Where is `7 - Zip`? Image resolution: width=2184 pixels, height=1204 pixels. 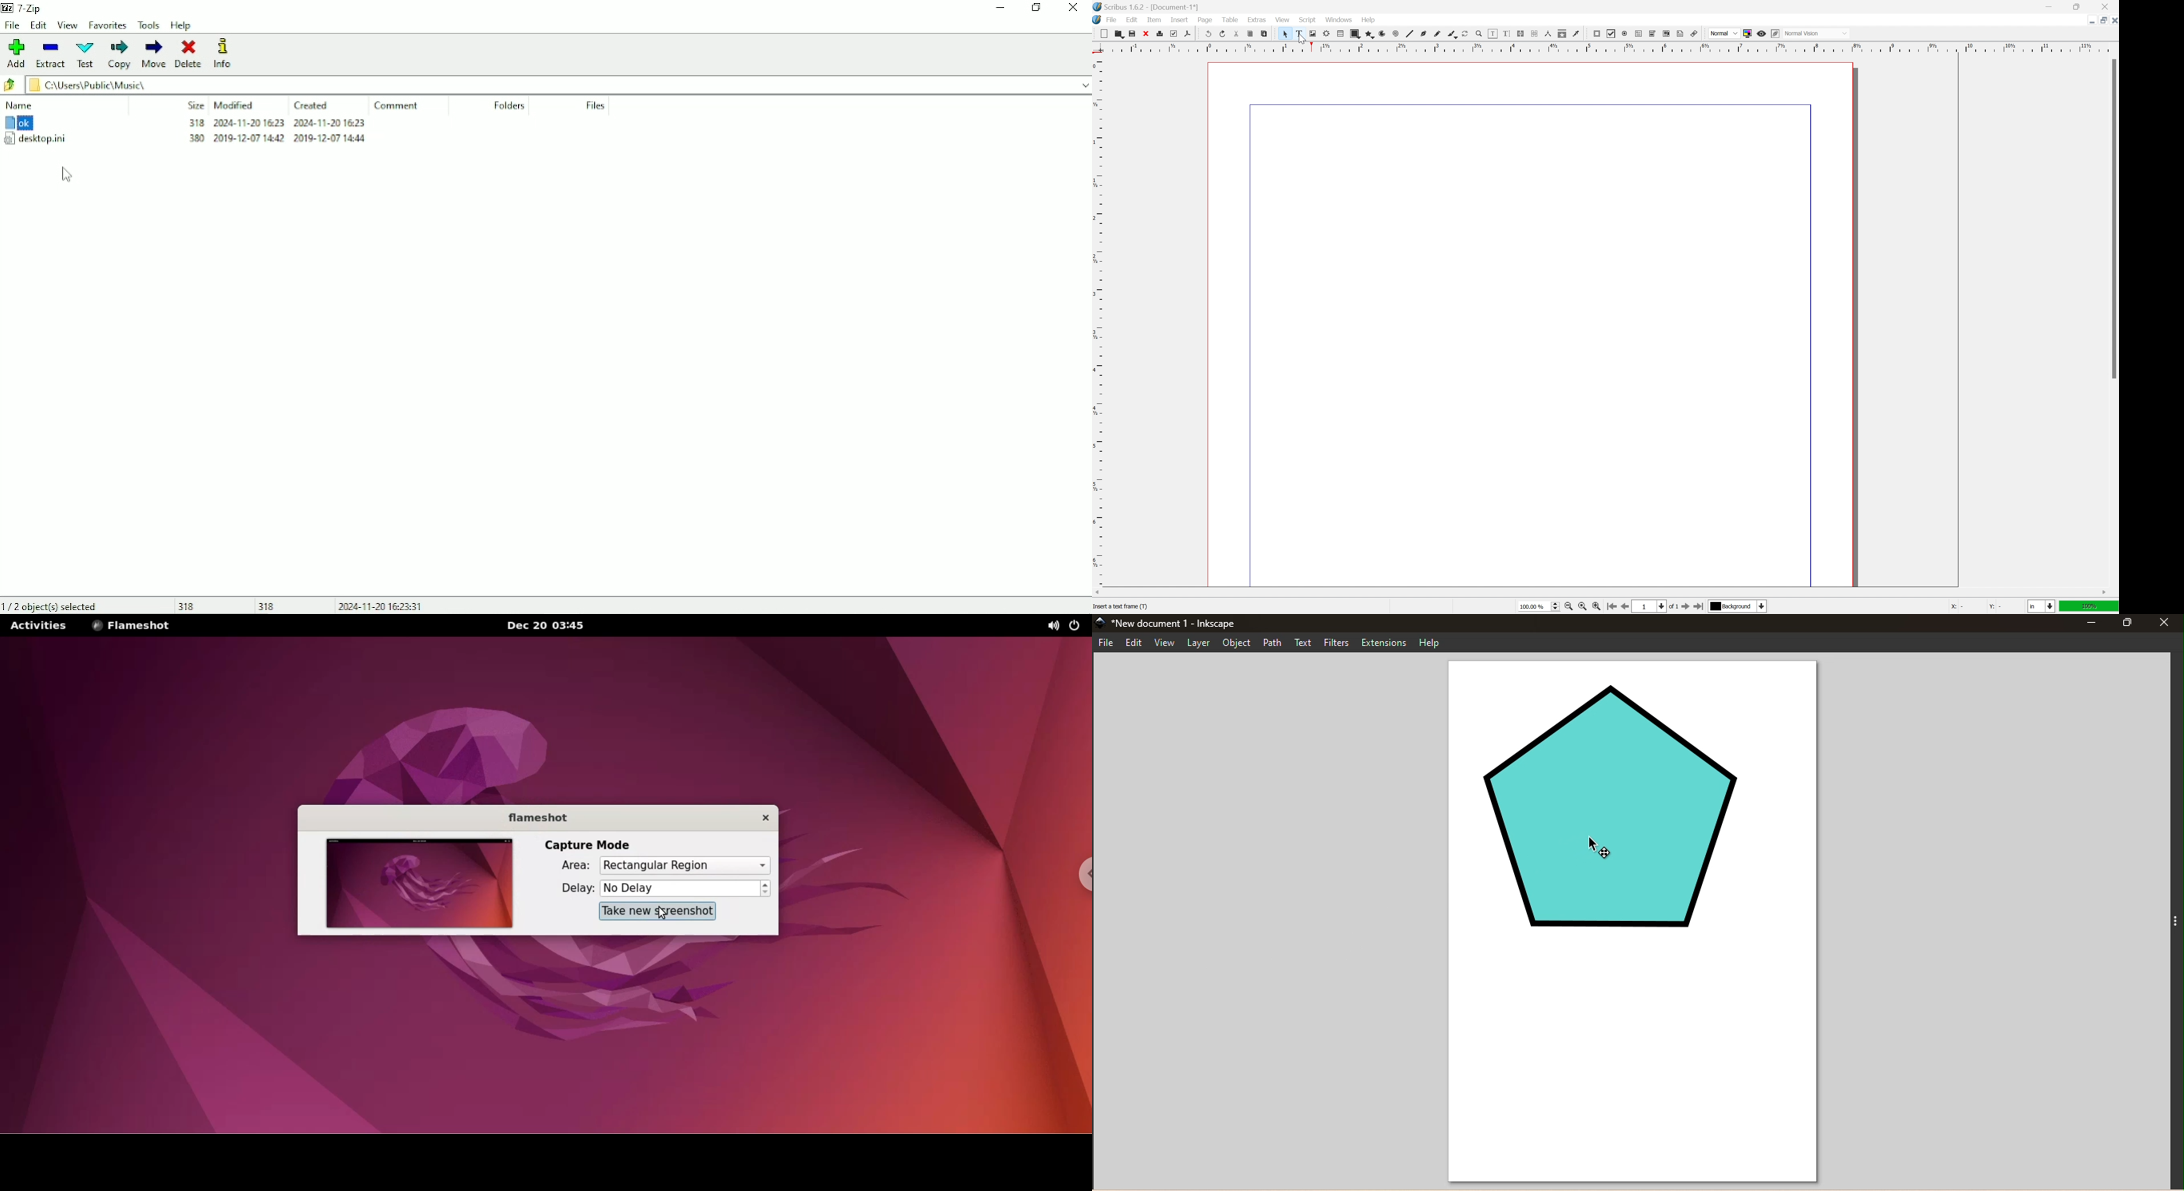 7 - Zip is located at coordinates (25, 7).